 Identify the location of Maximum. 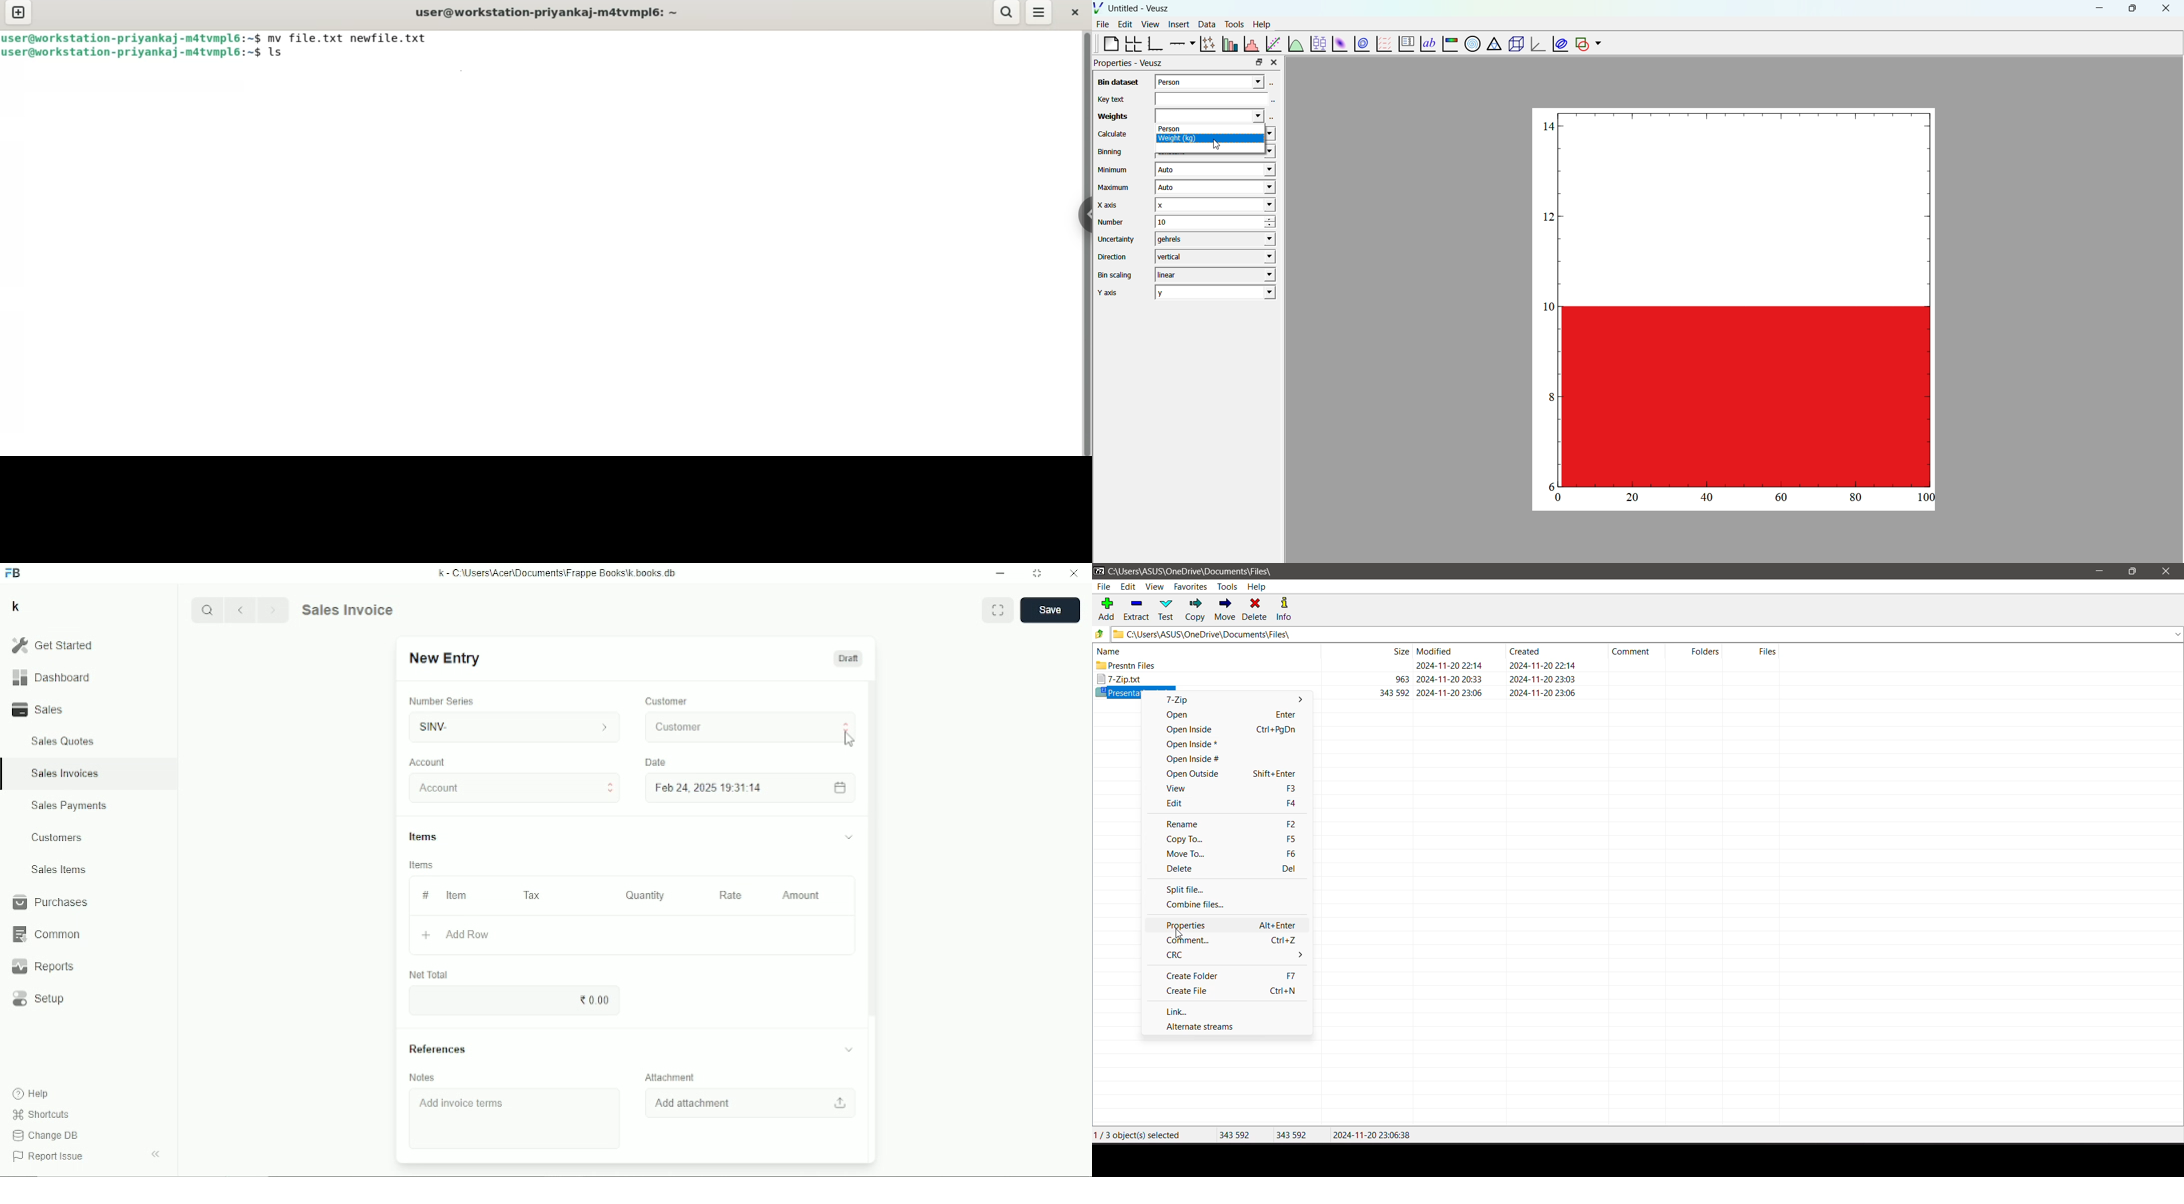
(1115, 188).